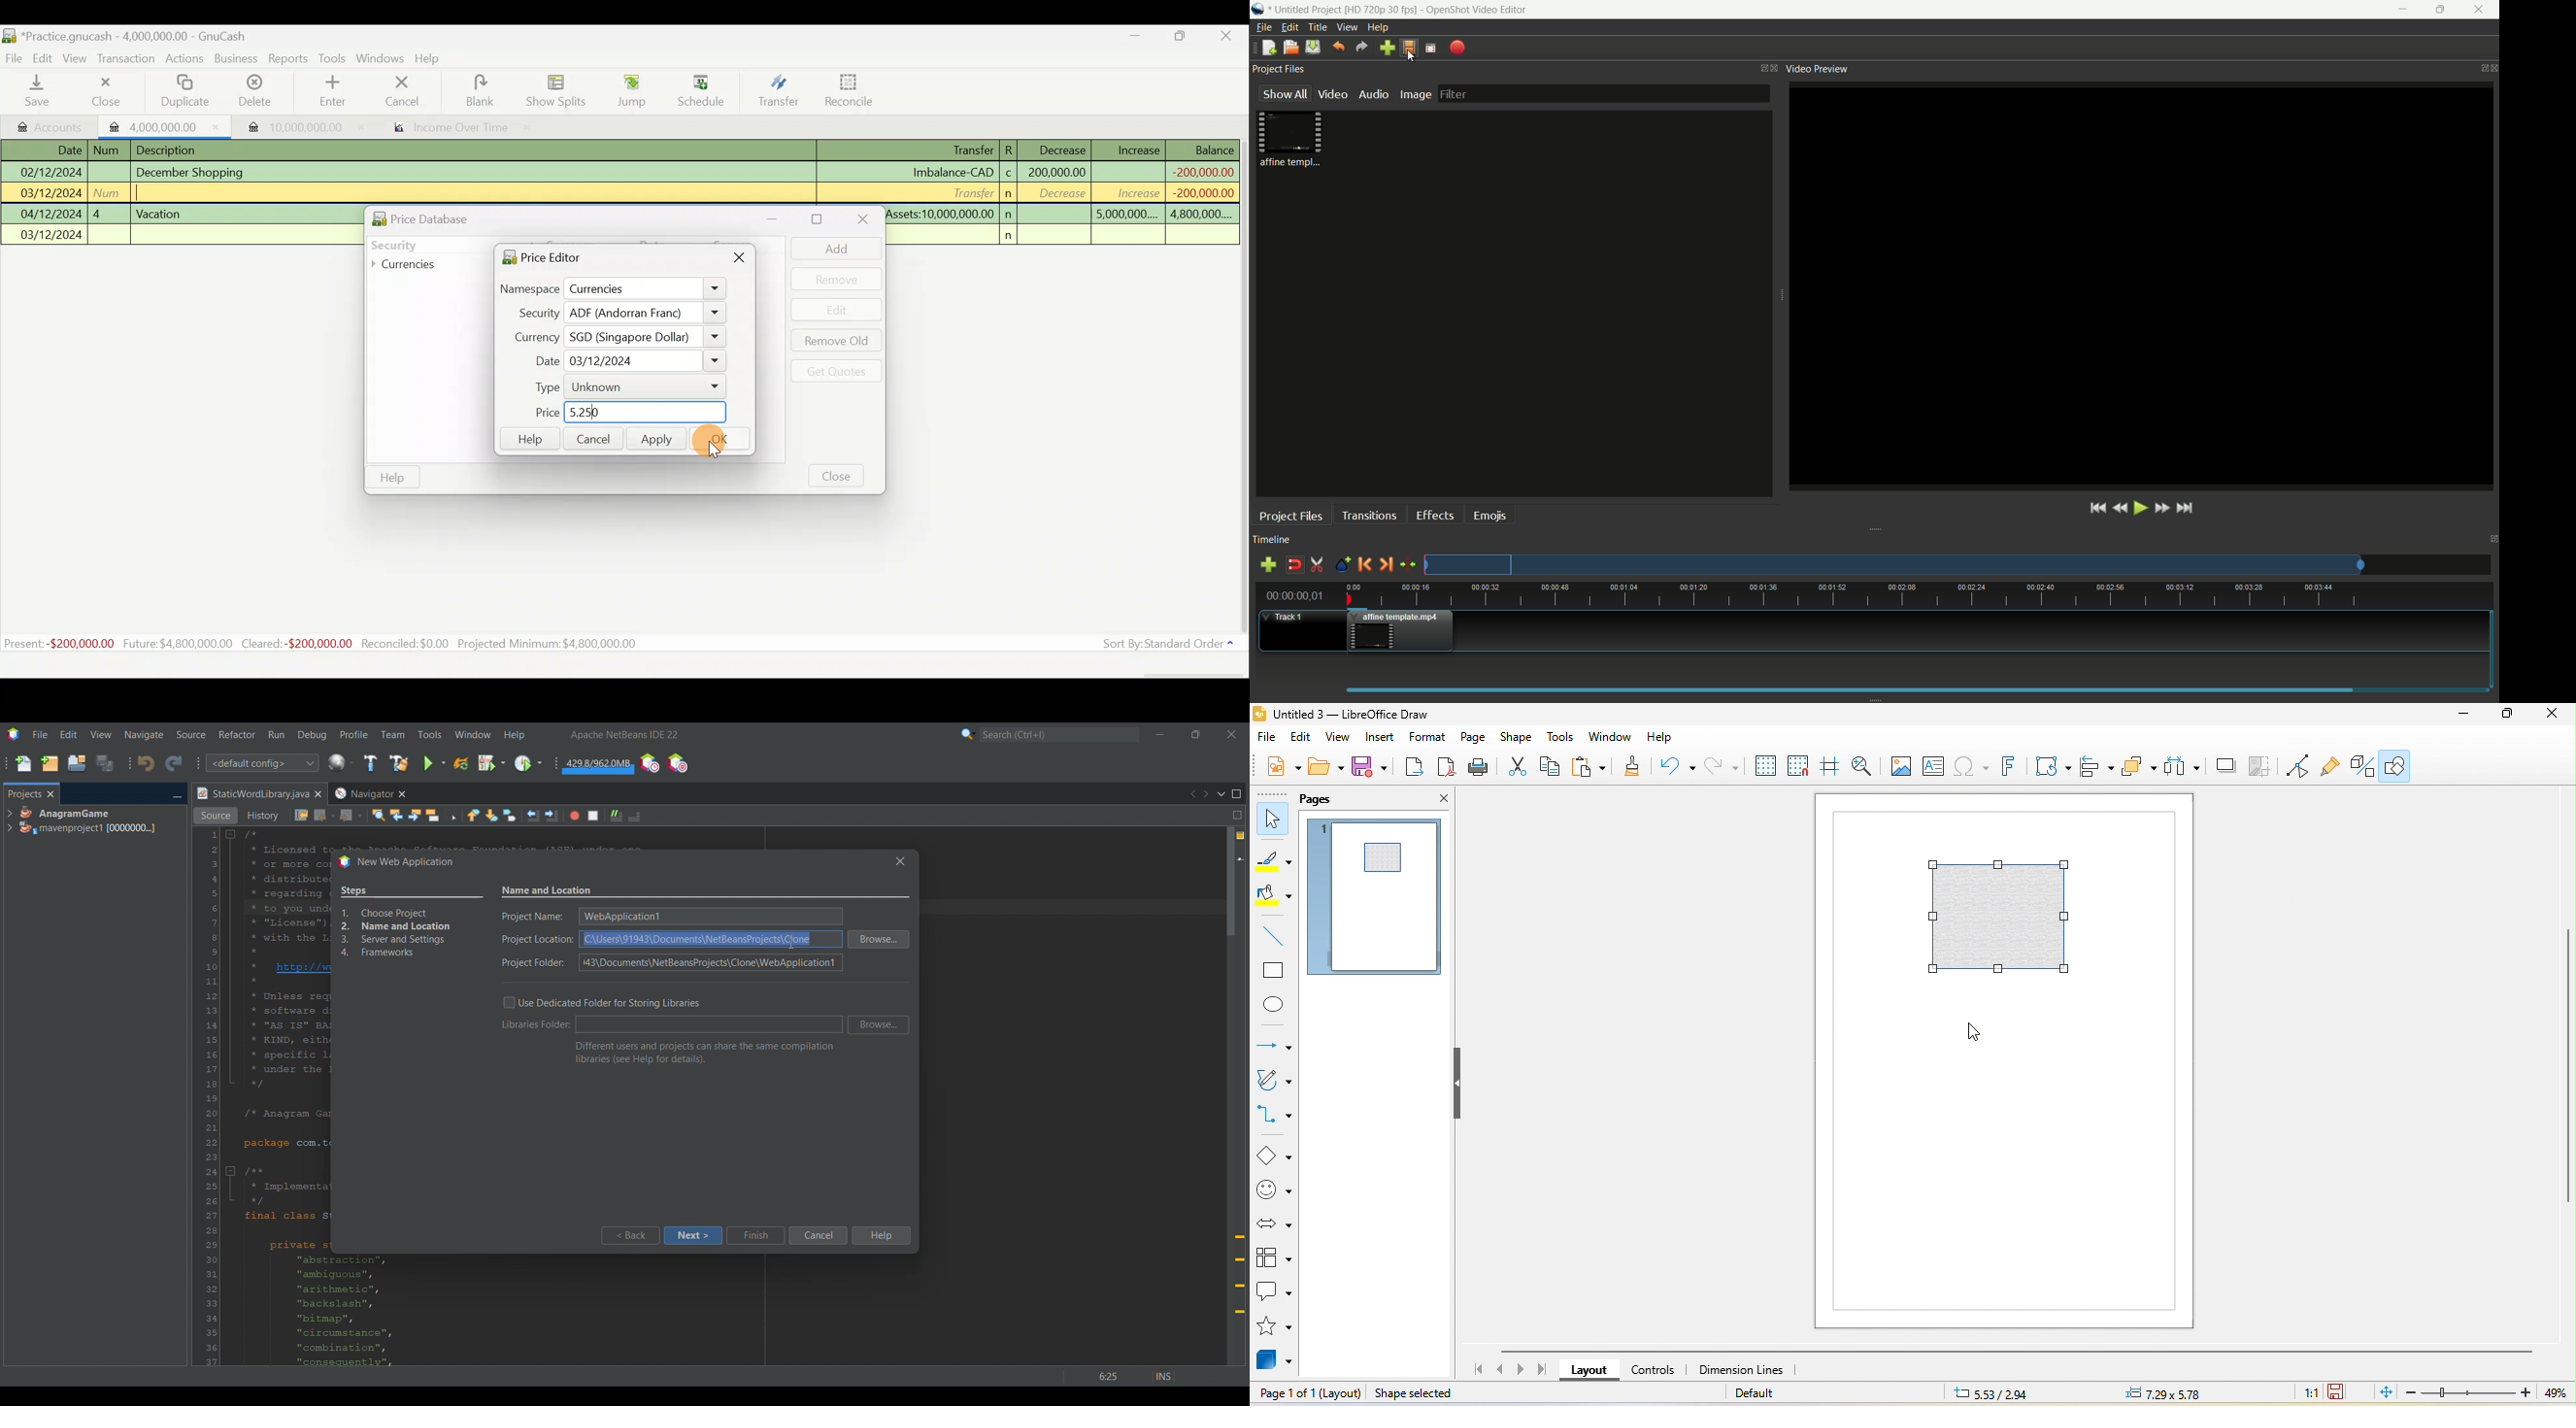 The width and height of the screenshot is (2576, 1428). What do you see at coordinates (2557, 718) in the screenshot?
I see `close` at bounding box center [2557, 718].